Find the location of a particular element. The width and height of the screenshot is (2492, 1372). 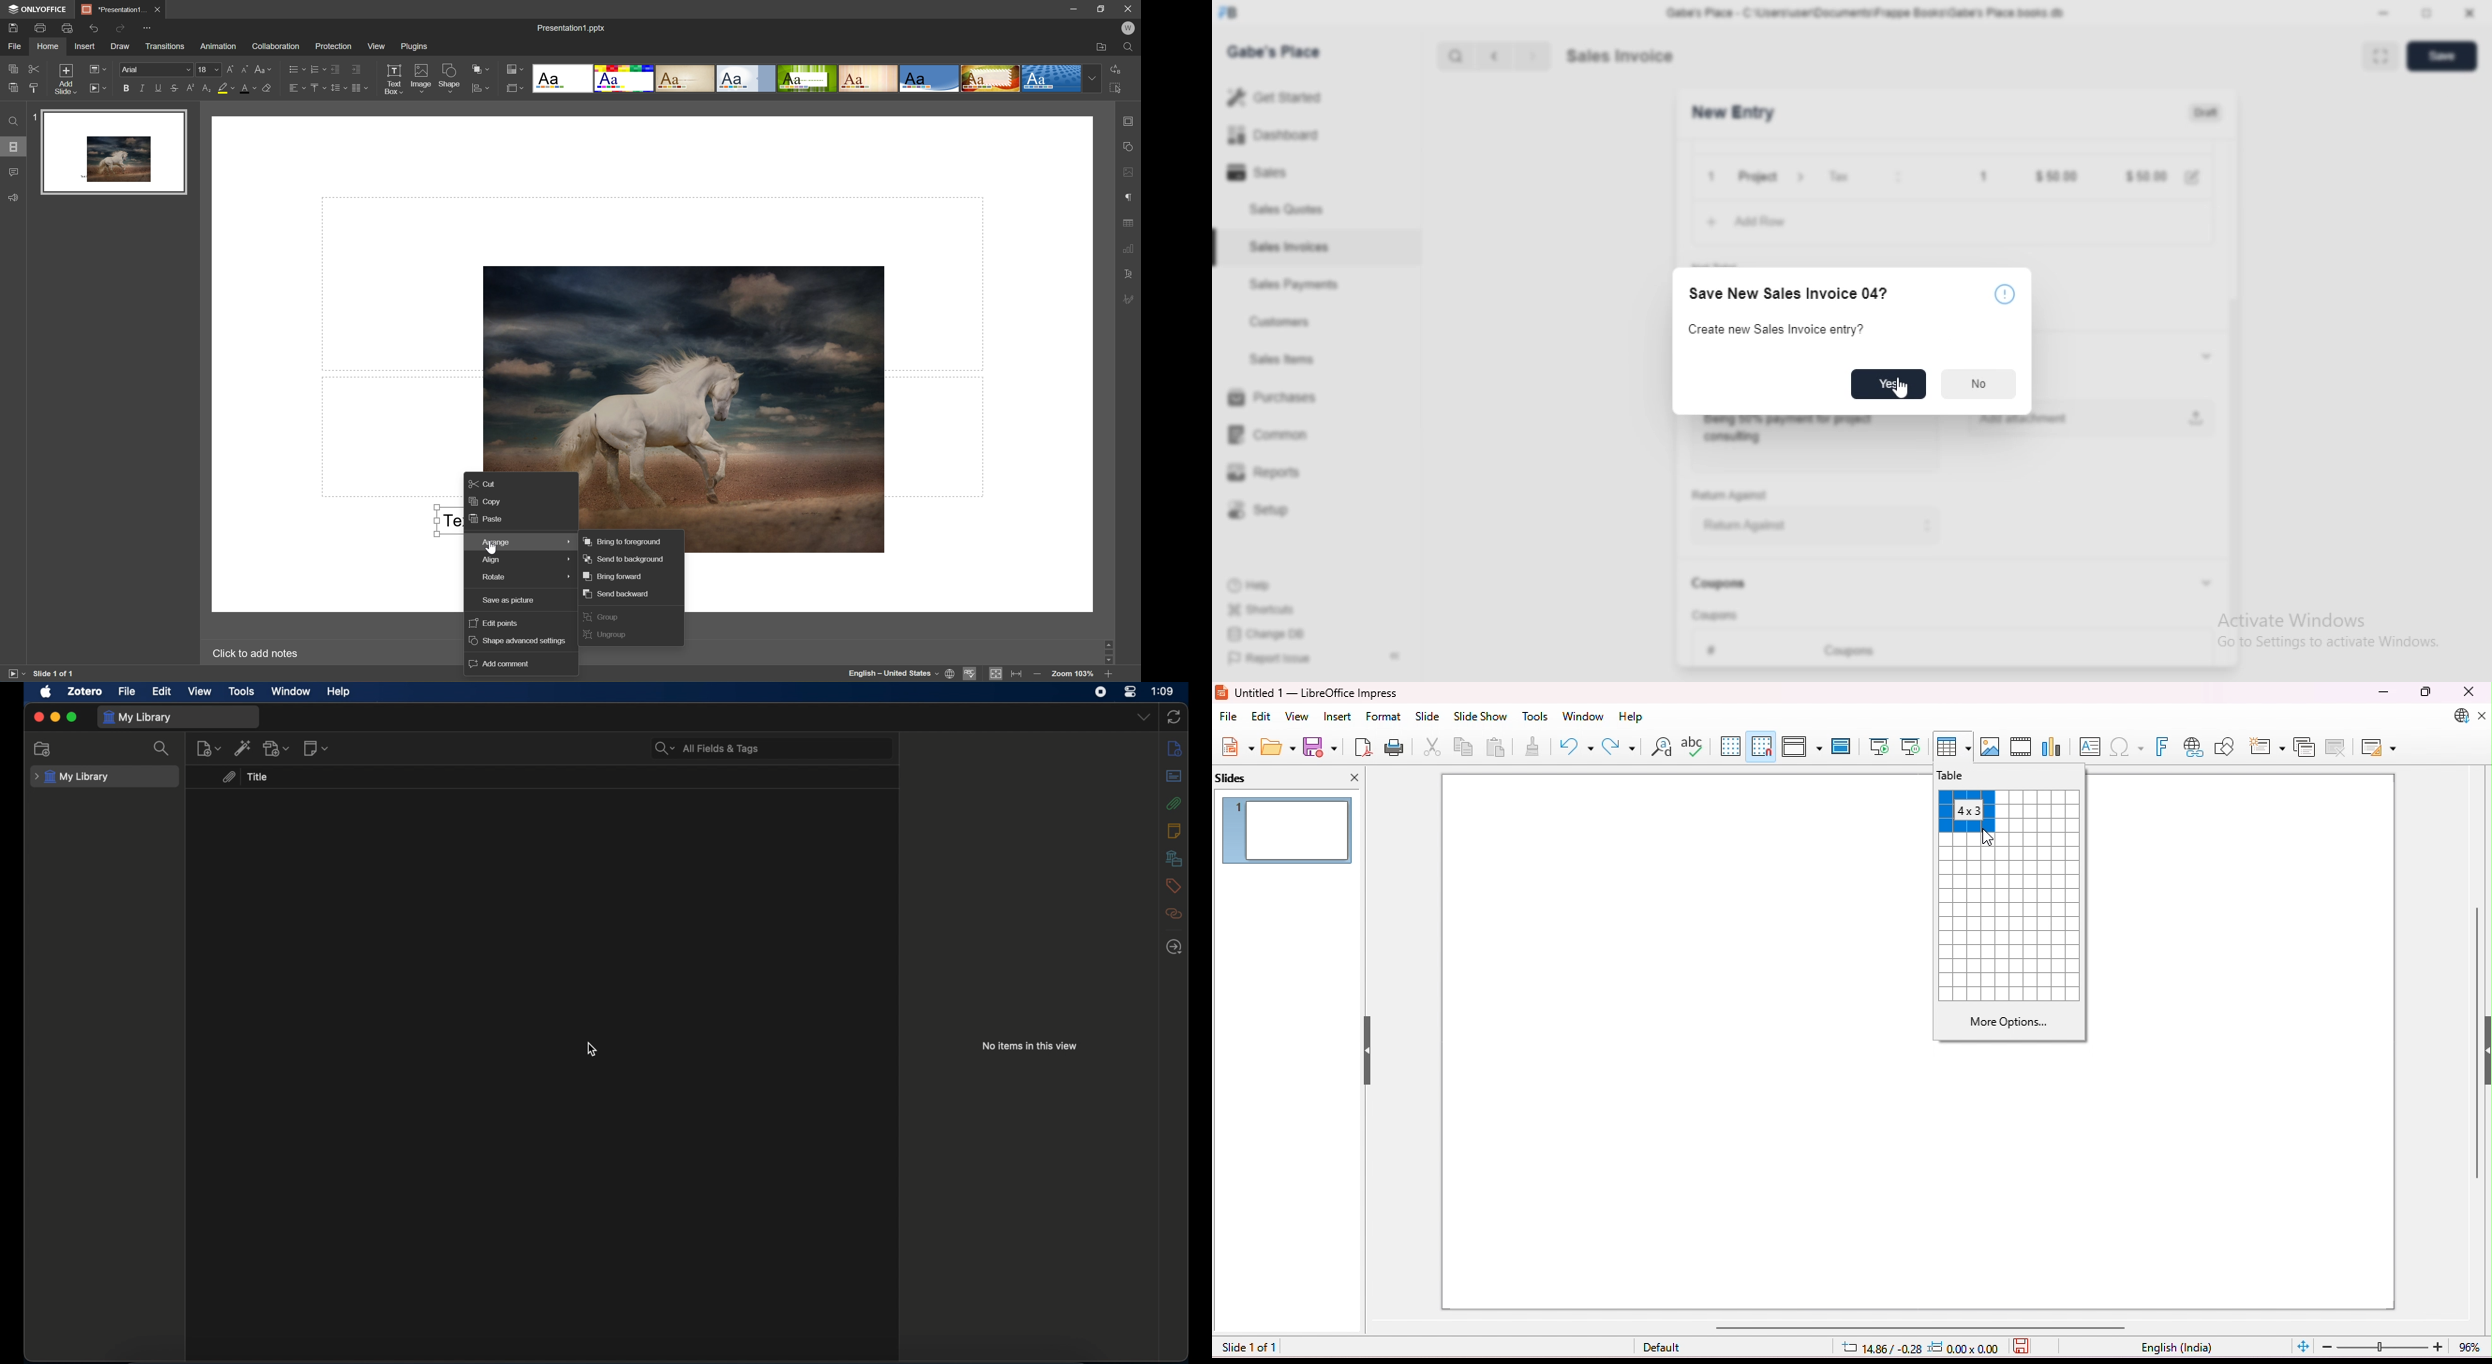

Chart settings is located at coordinates (1130, 248).